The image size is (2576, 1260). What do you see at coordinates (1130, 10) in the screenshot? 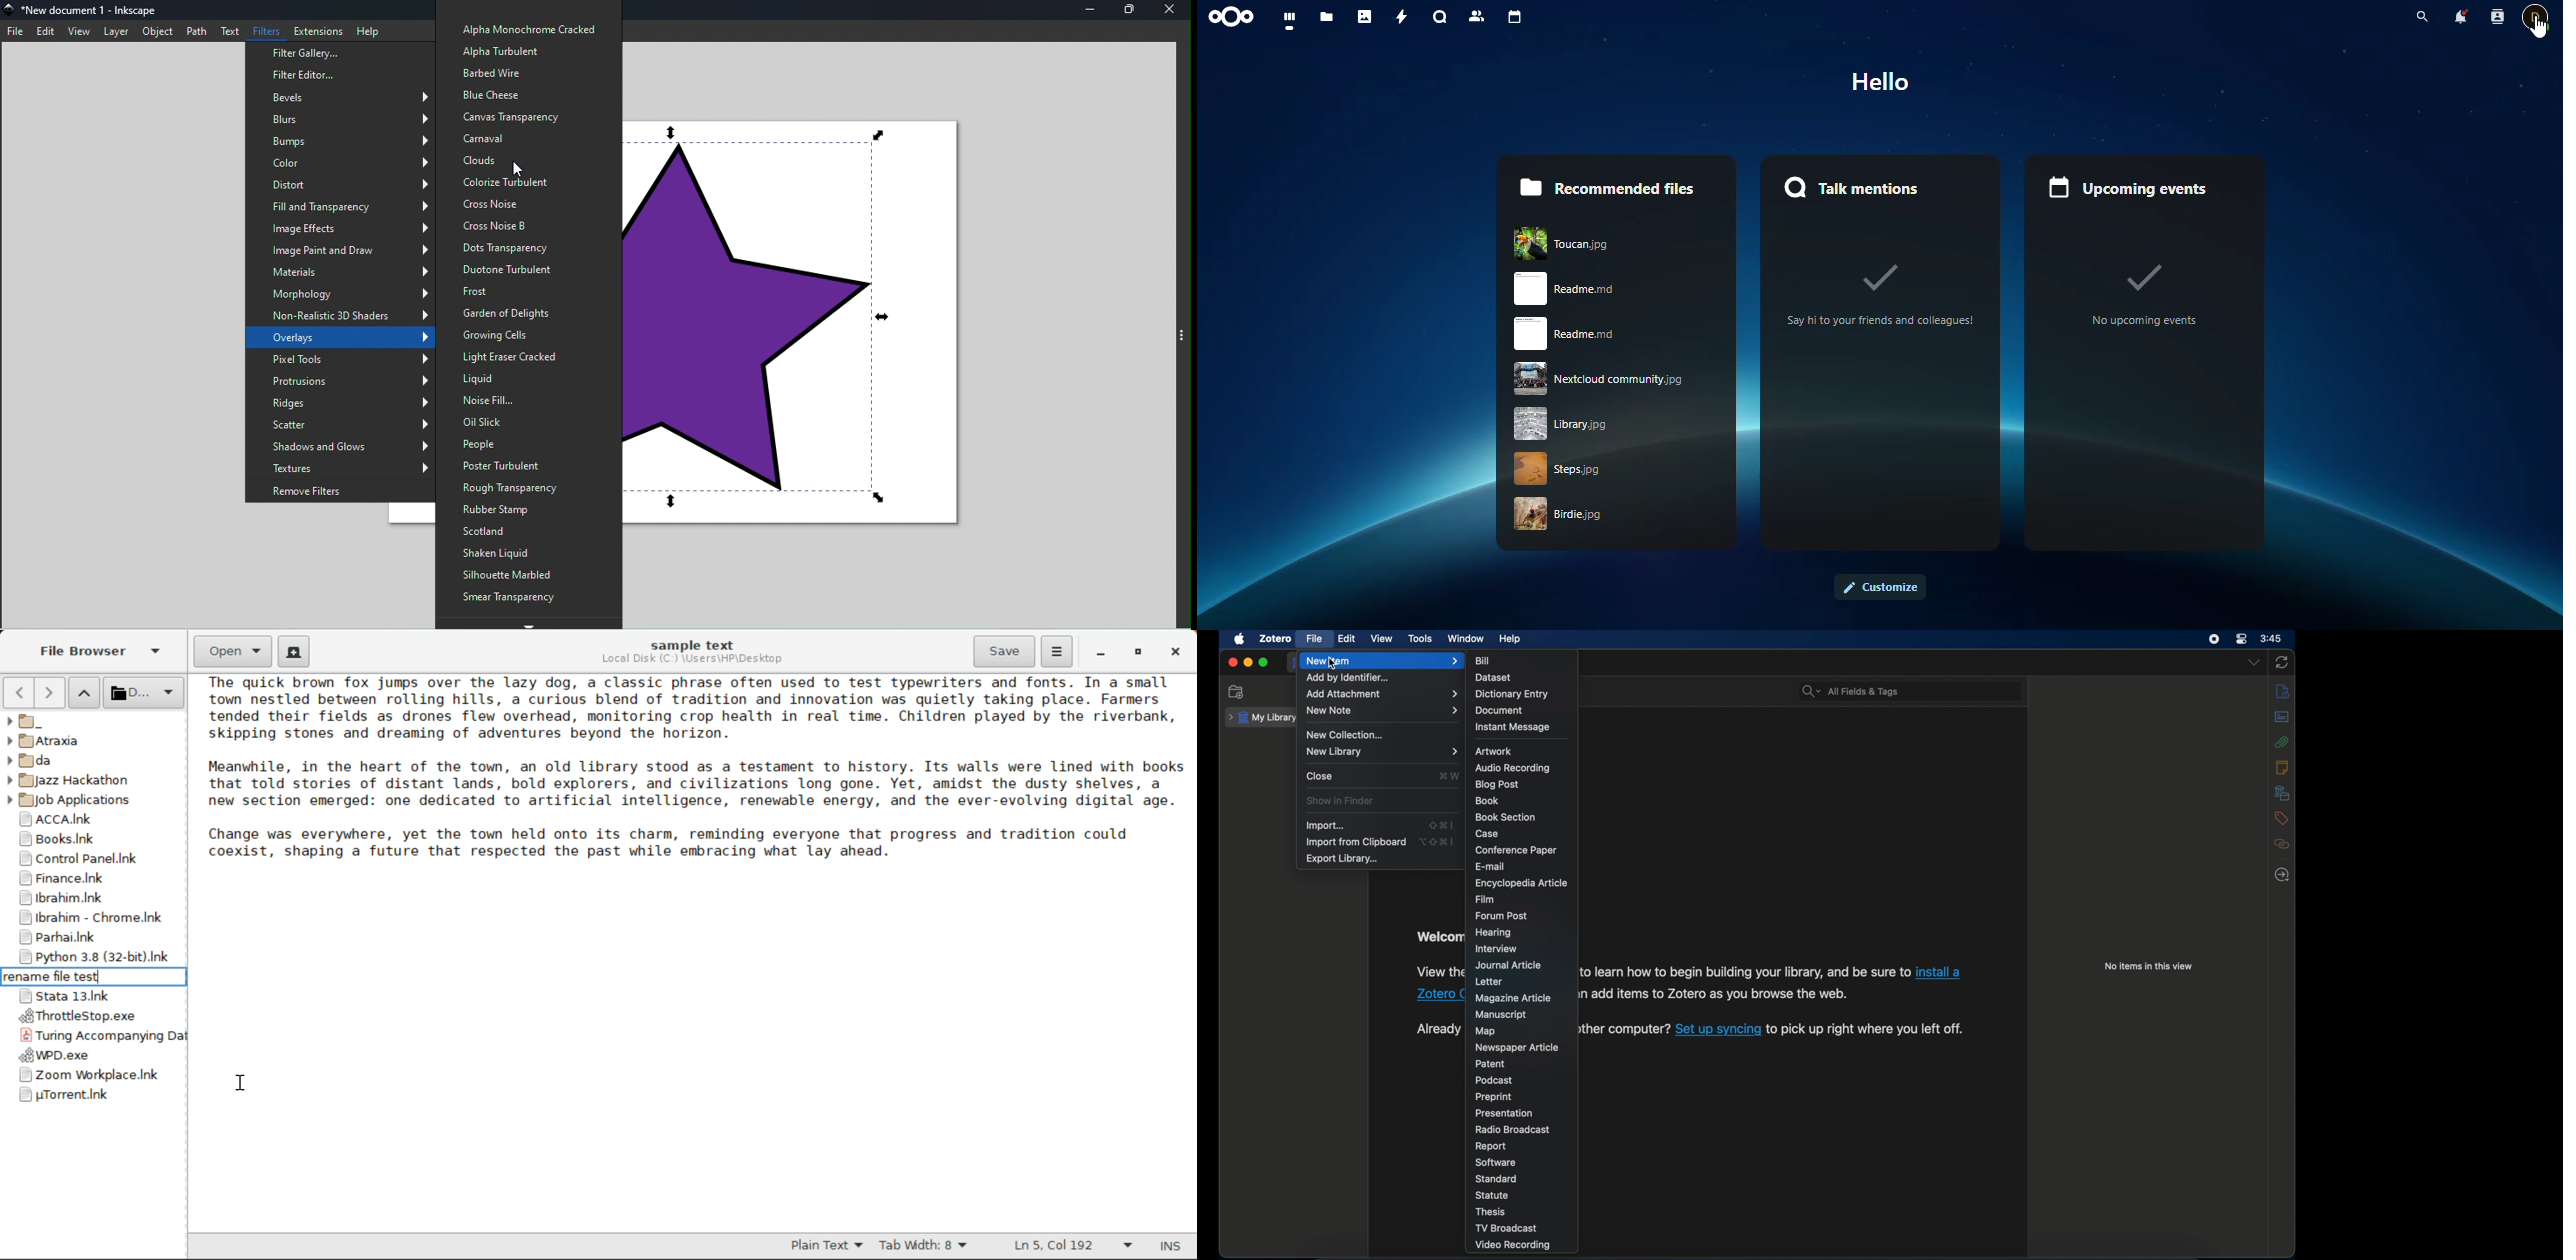
I see `maximize` at bounding box center [1130, 10].